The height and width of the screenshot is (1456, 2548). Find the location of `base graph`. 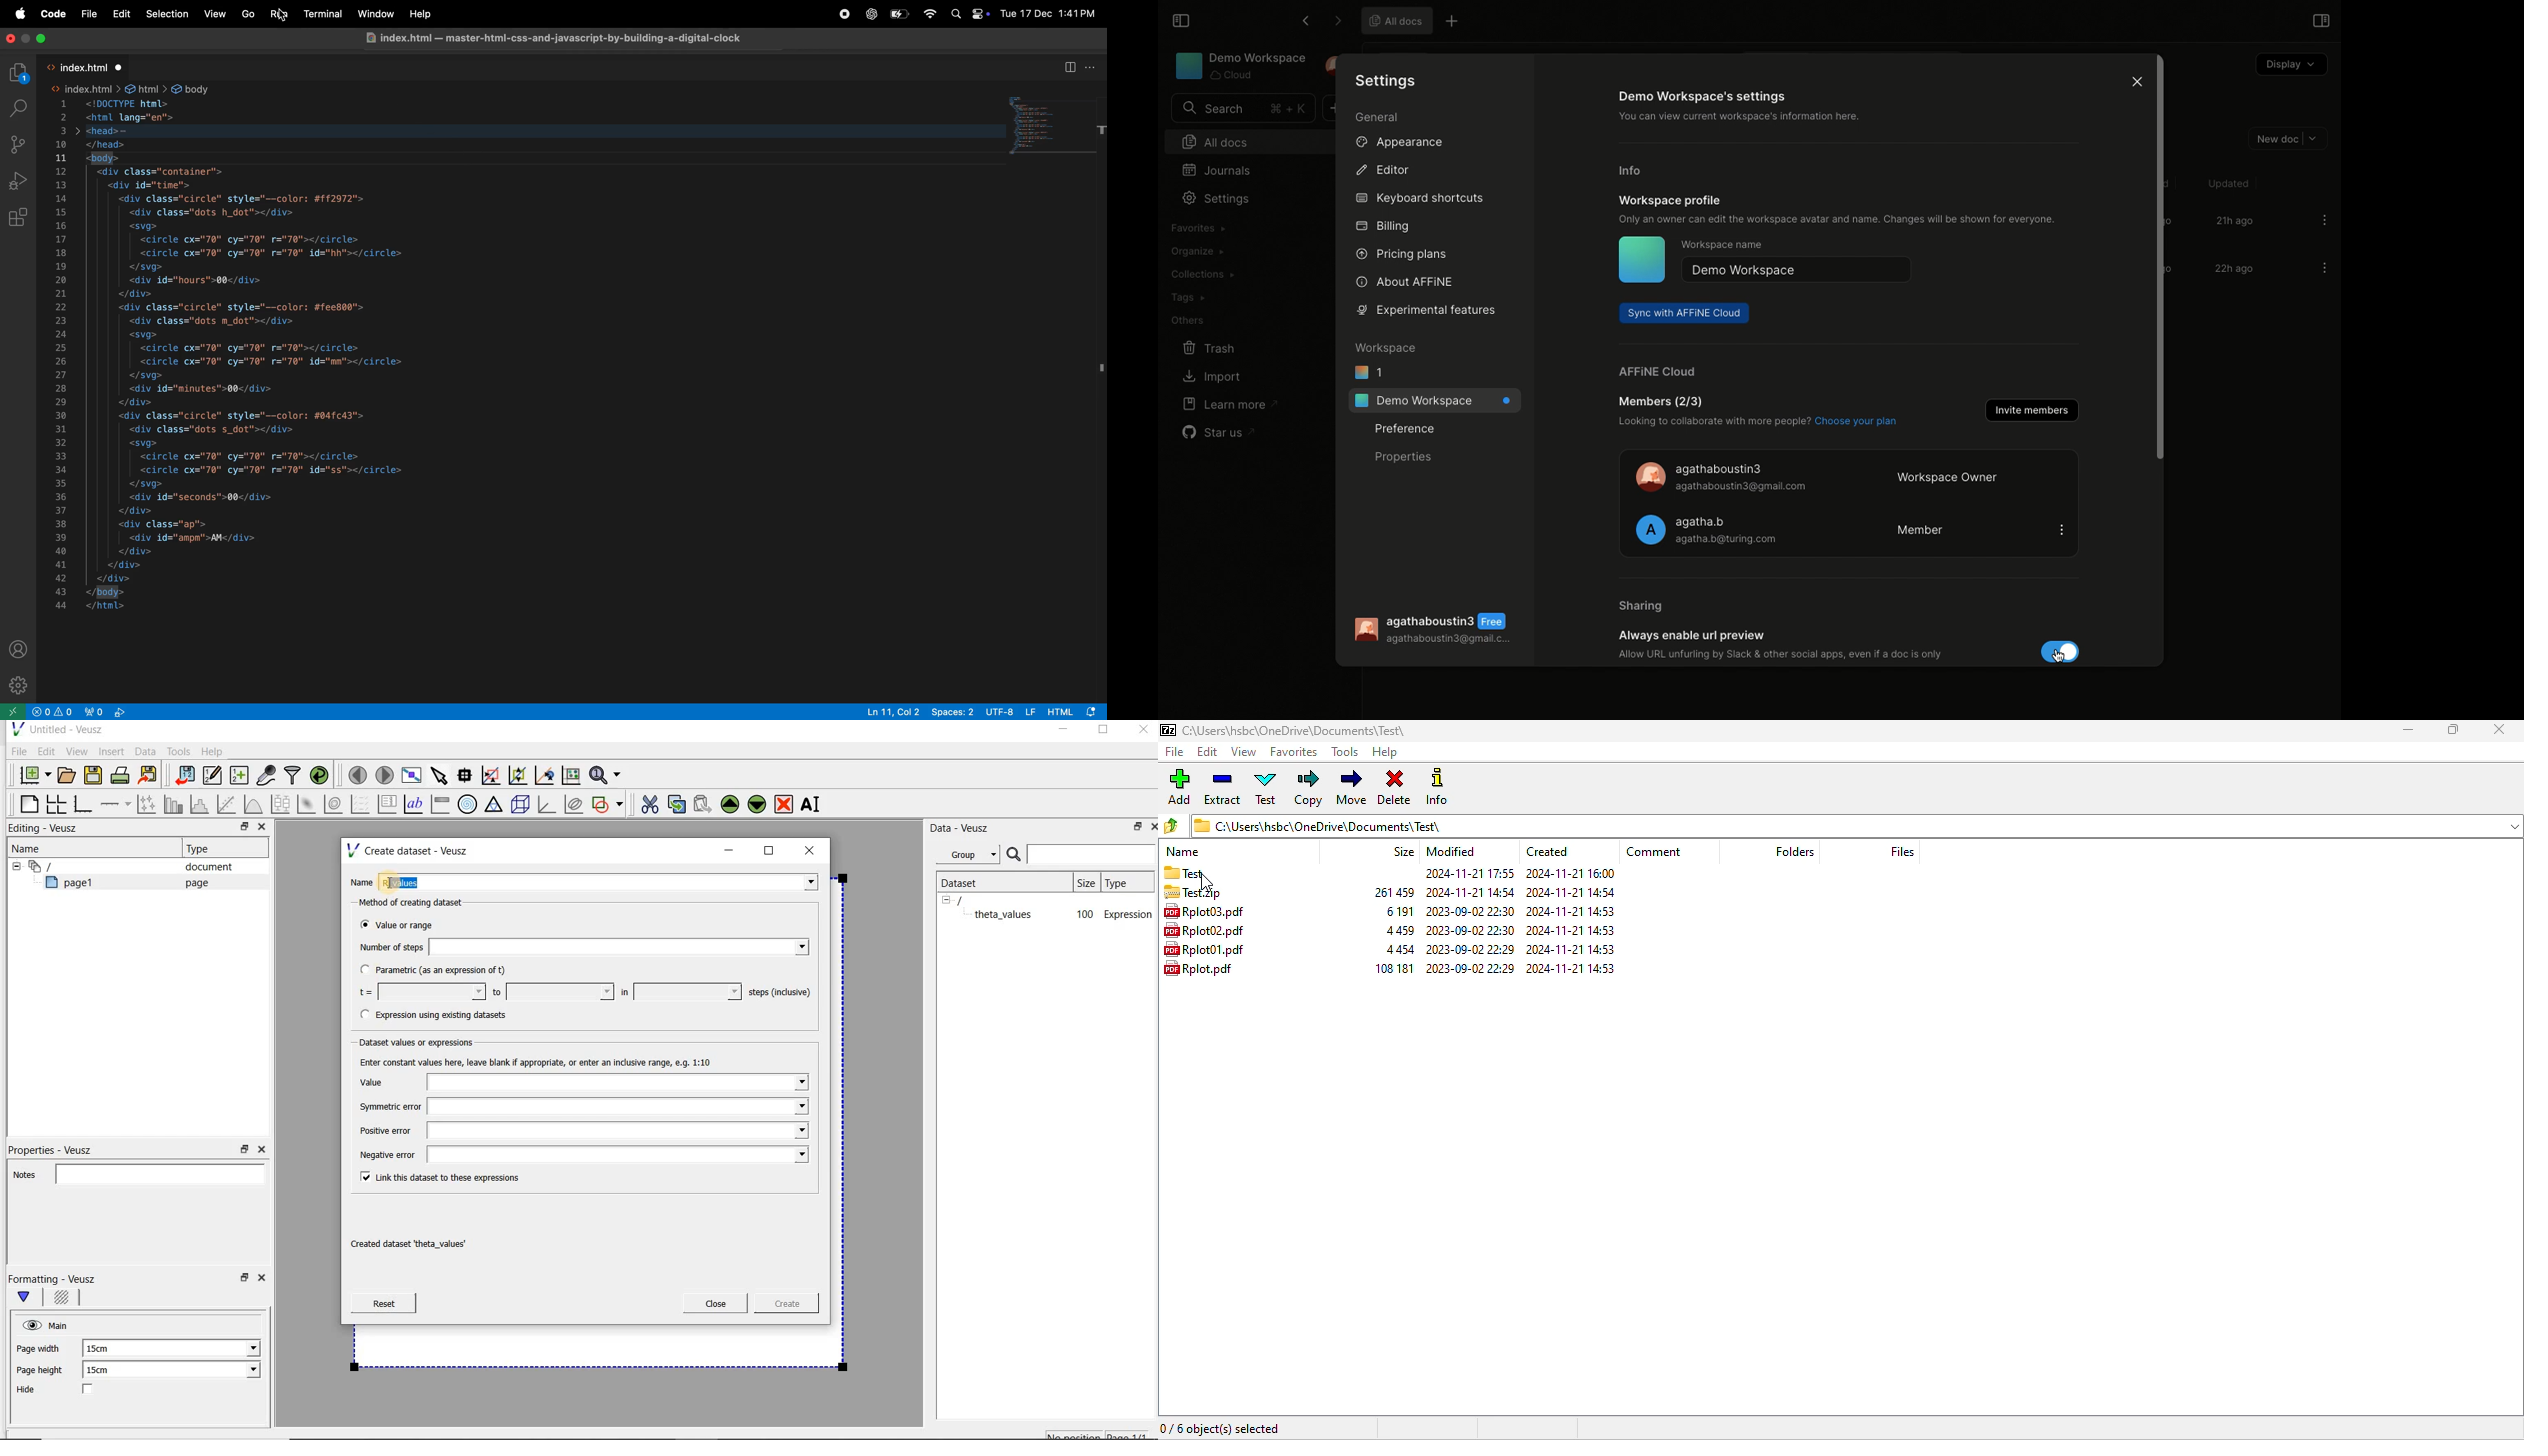

base graph is located at coordinates (82, 805).